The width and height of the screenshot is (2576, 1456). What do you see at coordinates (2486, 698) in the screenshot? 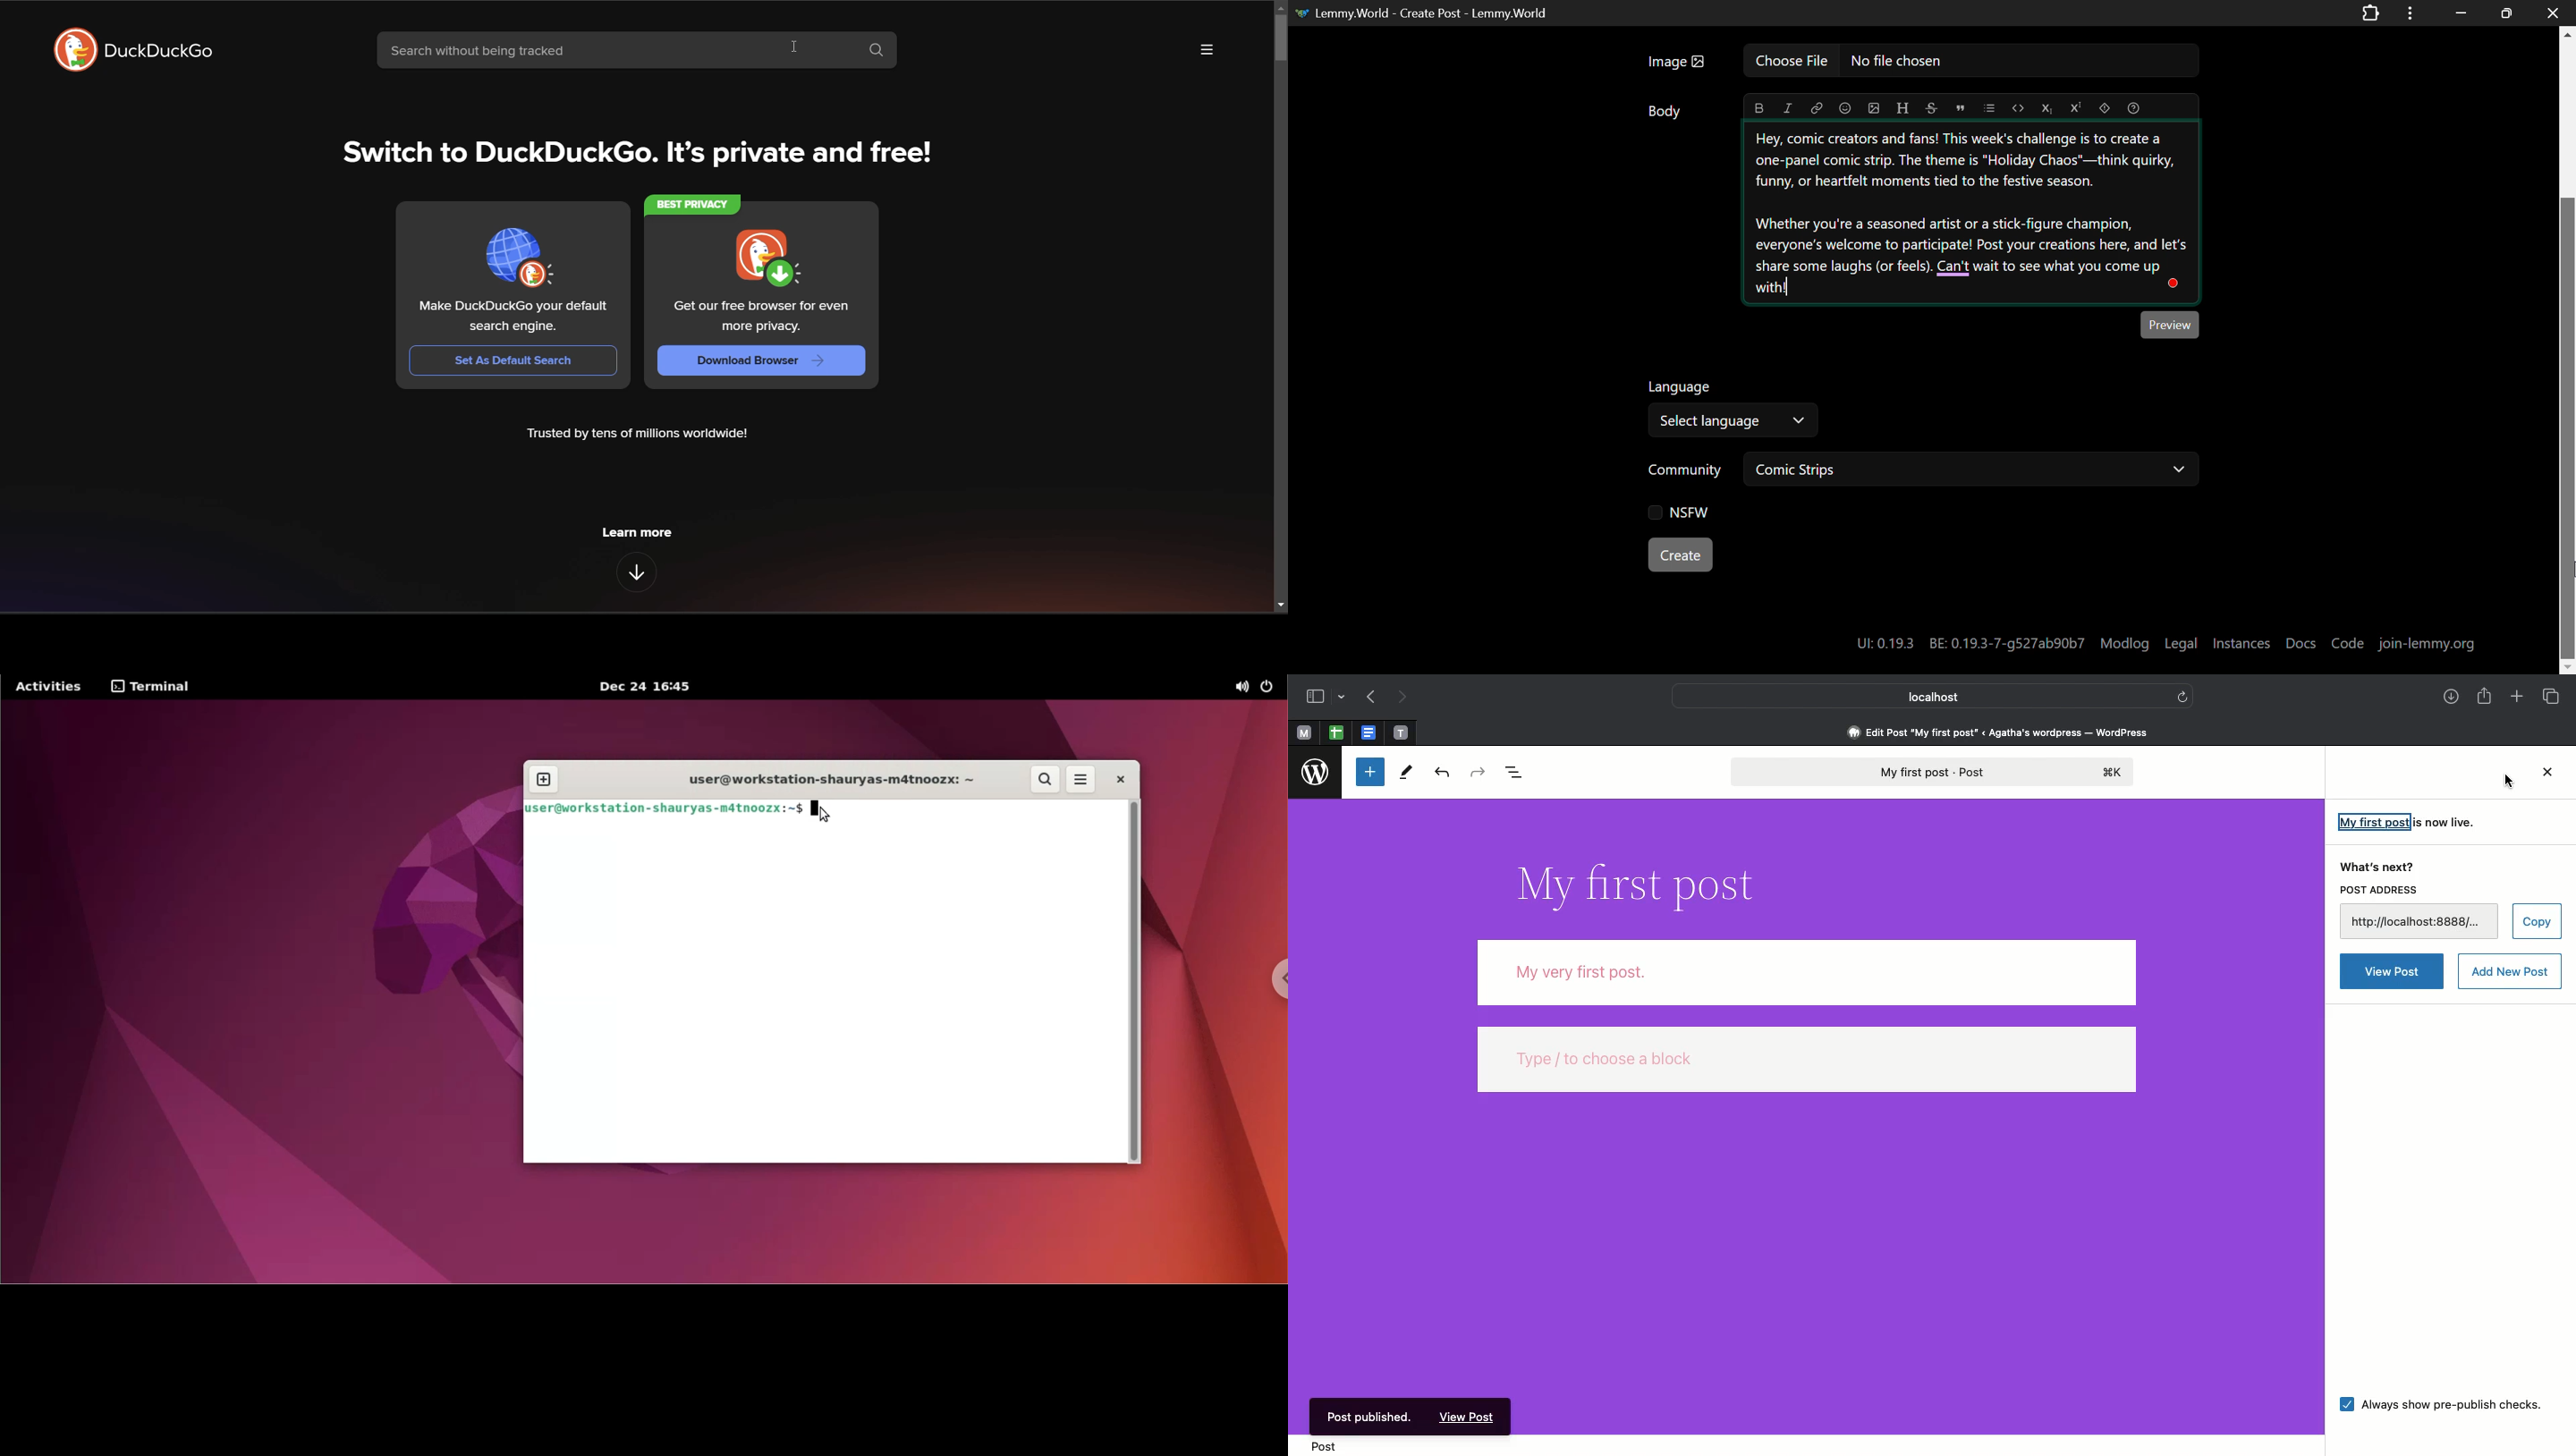
I see `Share` at bounding box center [2486, 698].